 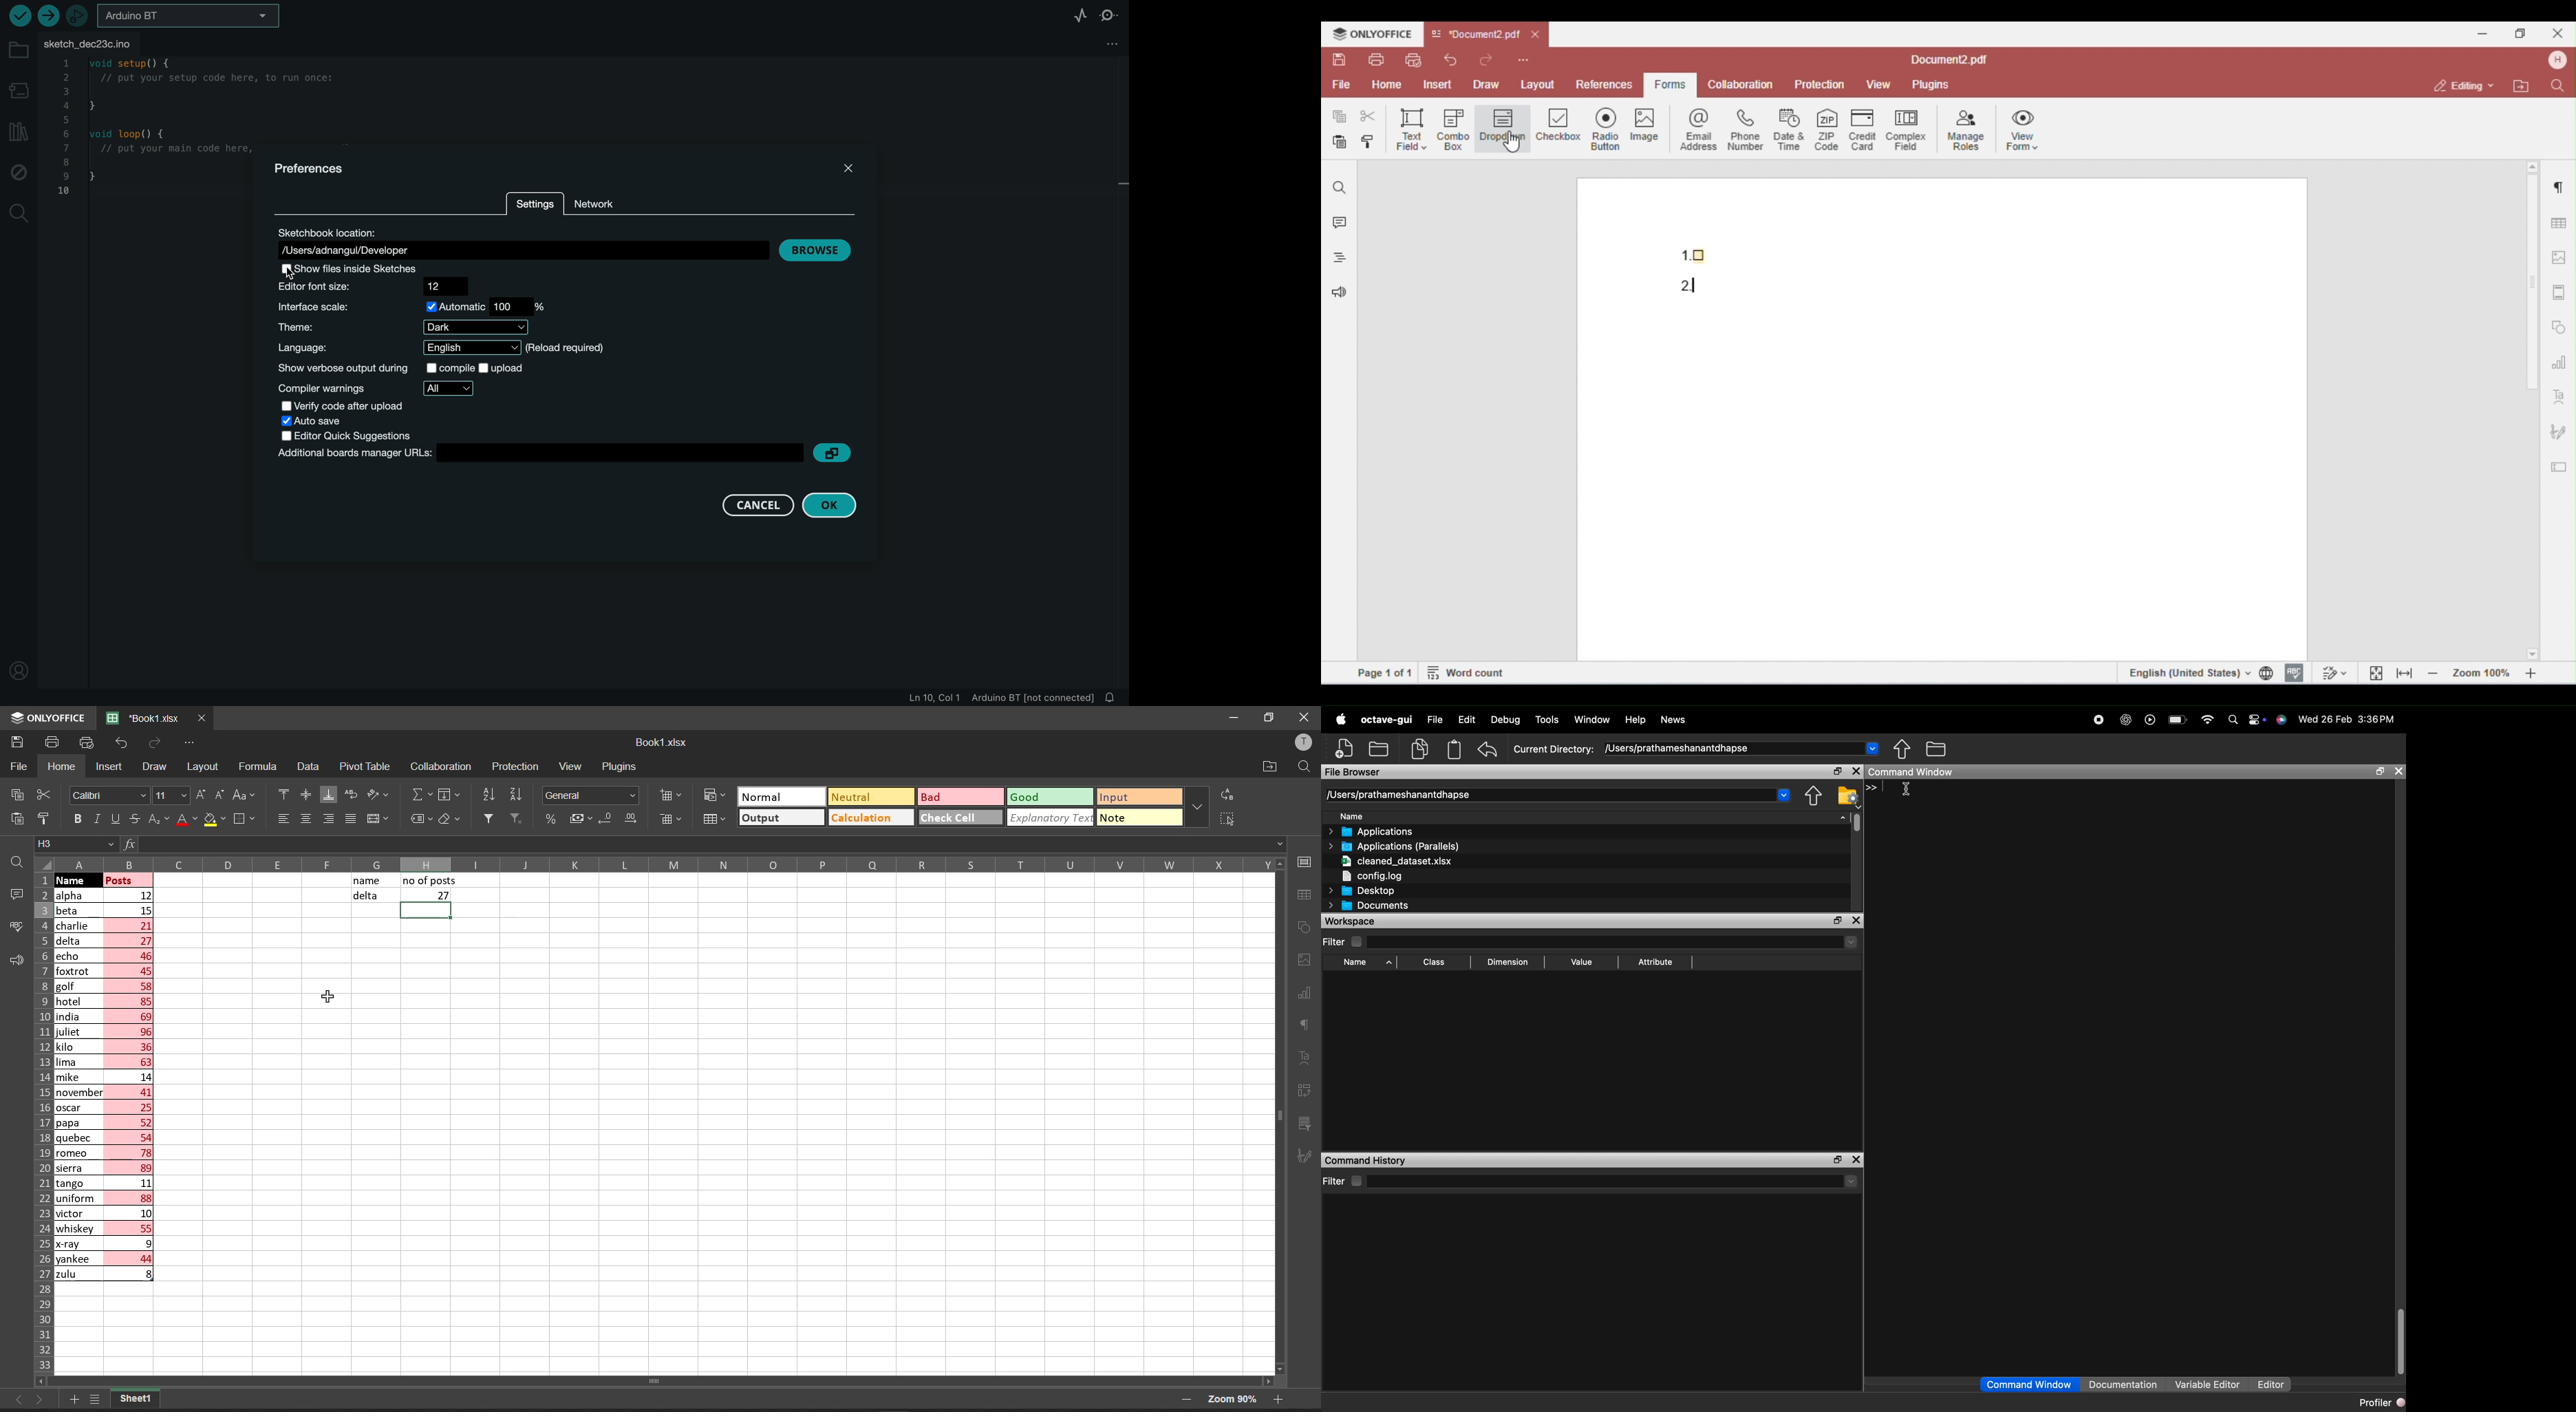 What do you see at coordinates (548, 820) in the screenshot?
I see `percent style` at bounding box center [548, 820].